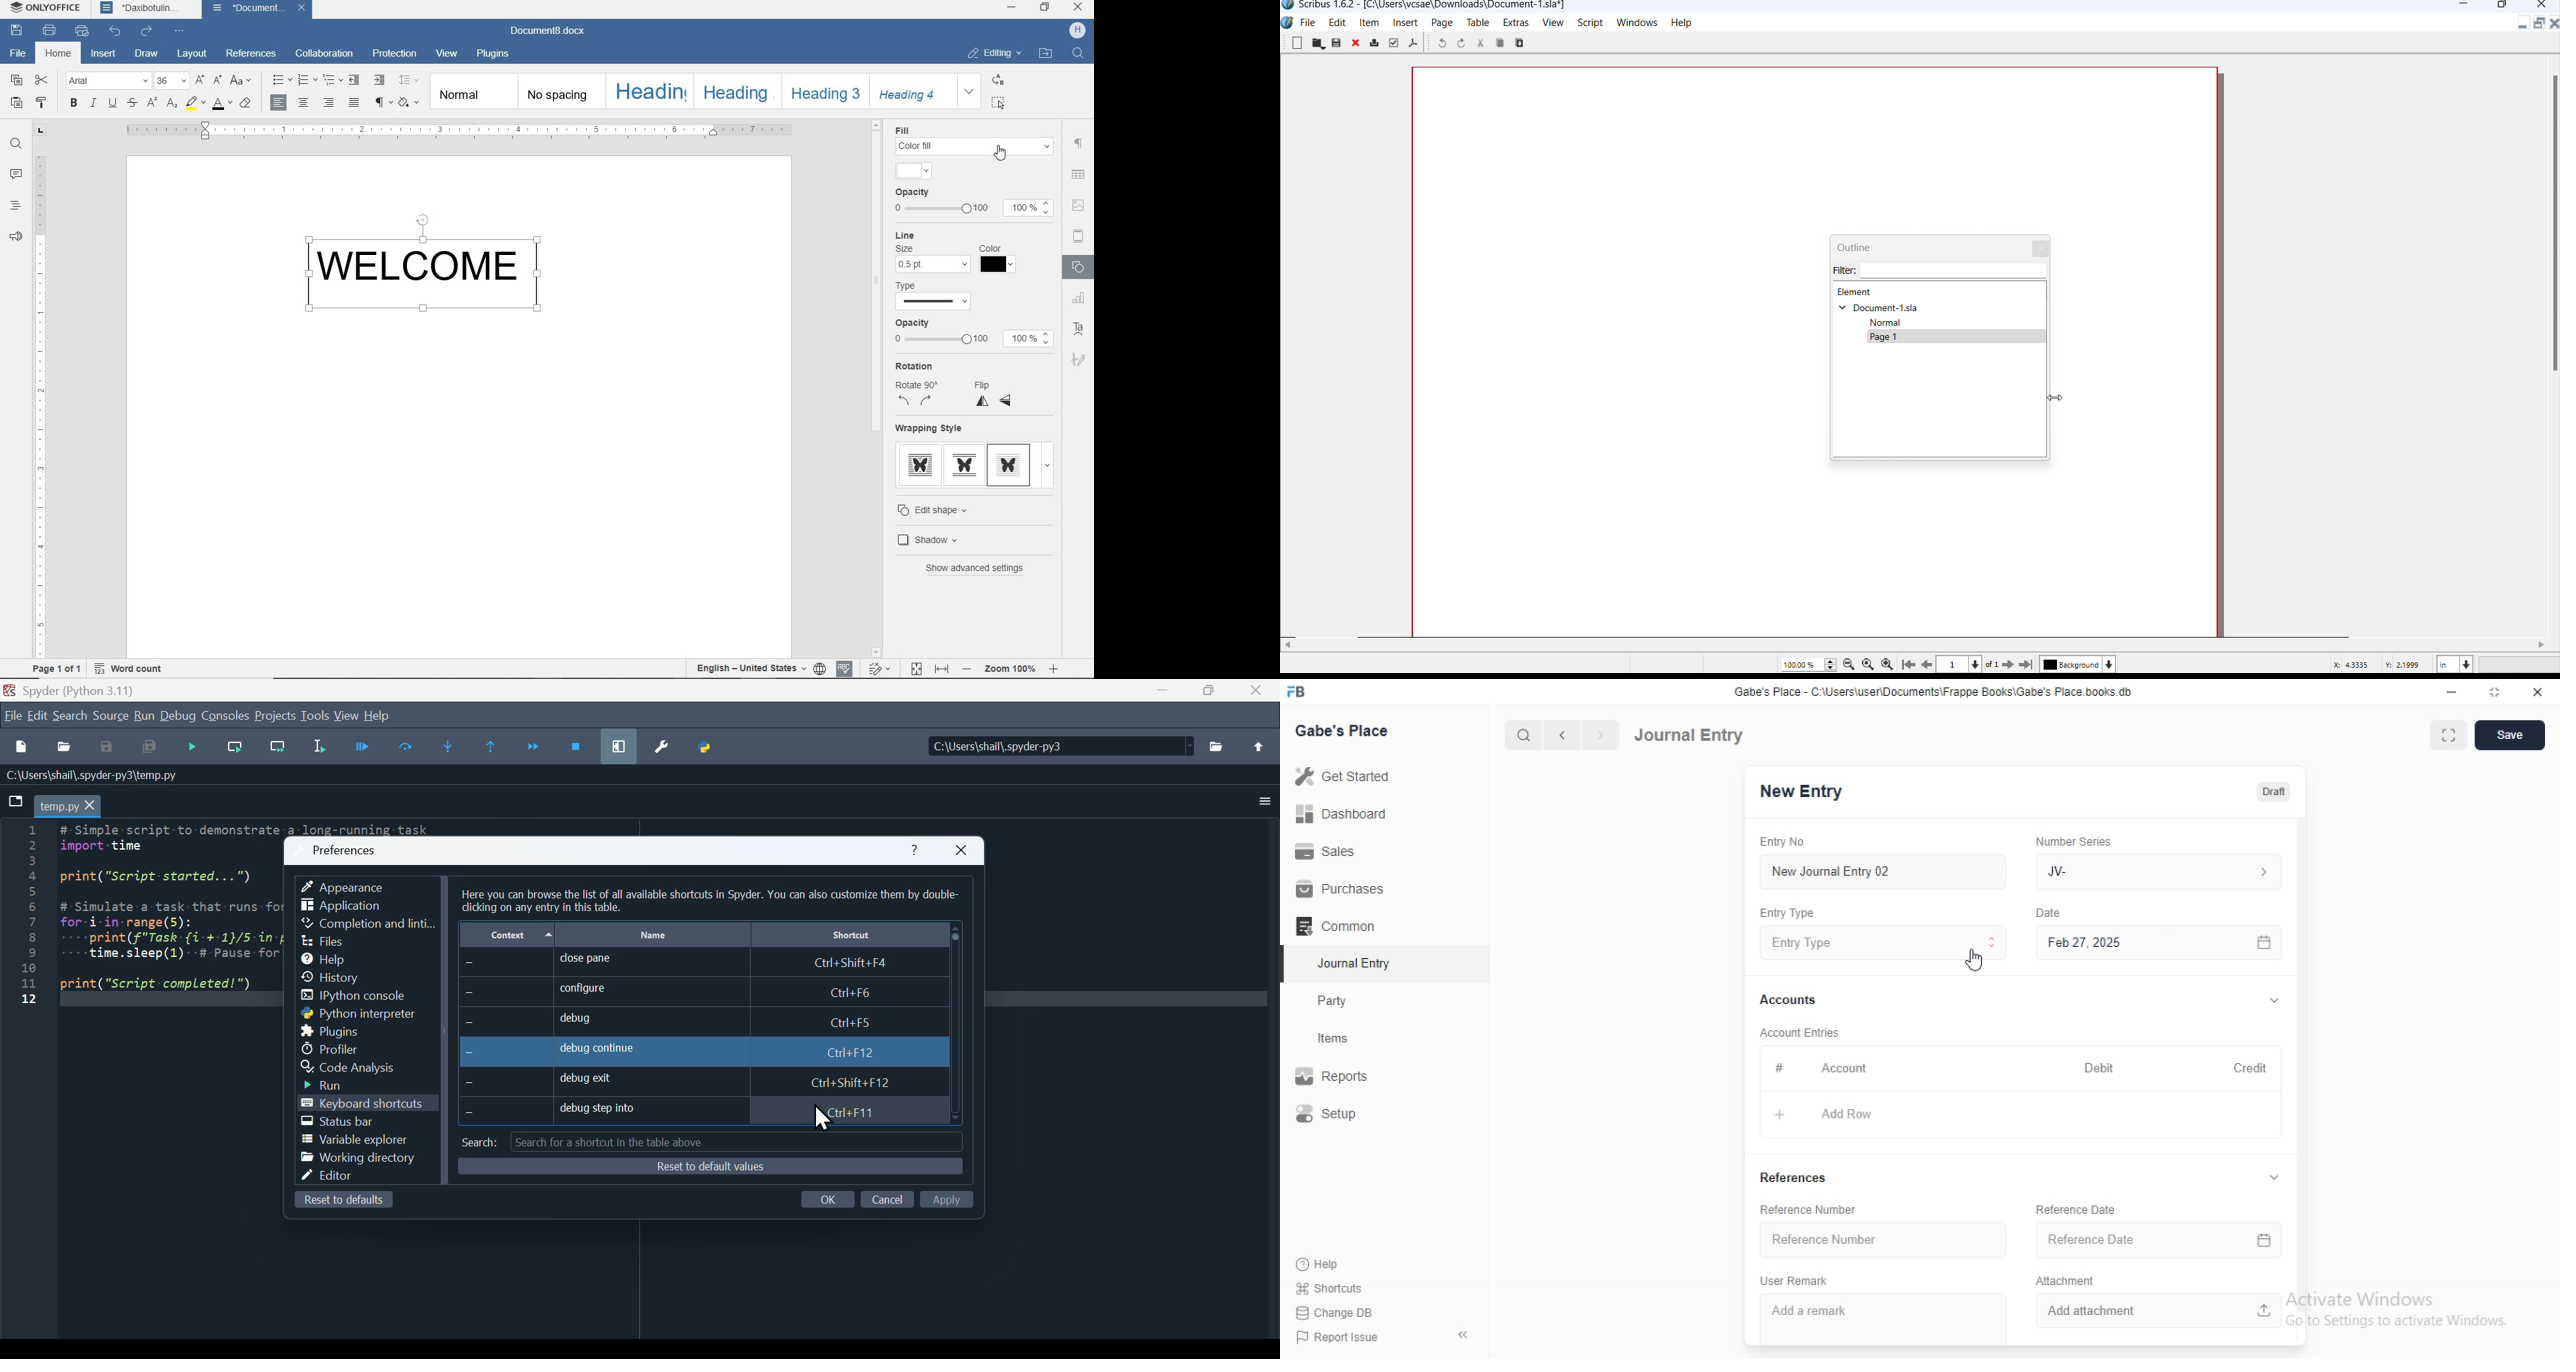 The width and height of the screenshot is (2576, 1372). Describe the element at coordinates (354, 104) in the screenshot. I see `JUSTIFIED` at that location.